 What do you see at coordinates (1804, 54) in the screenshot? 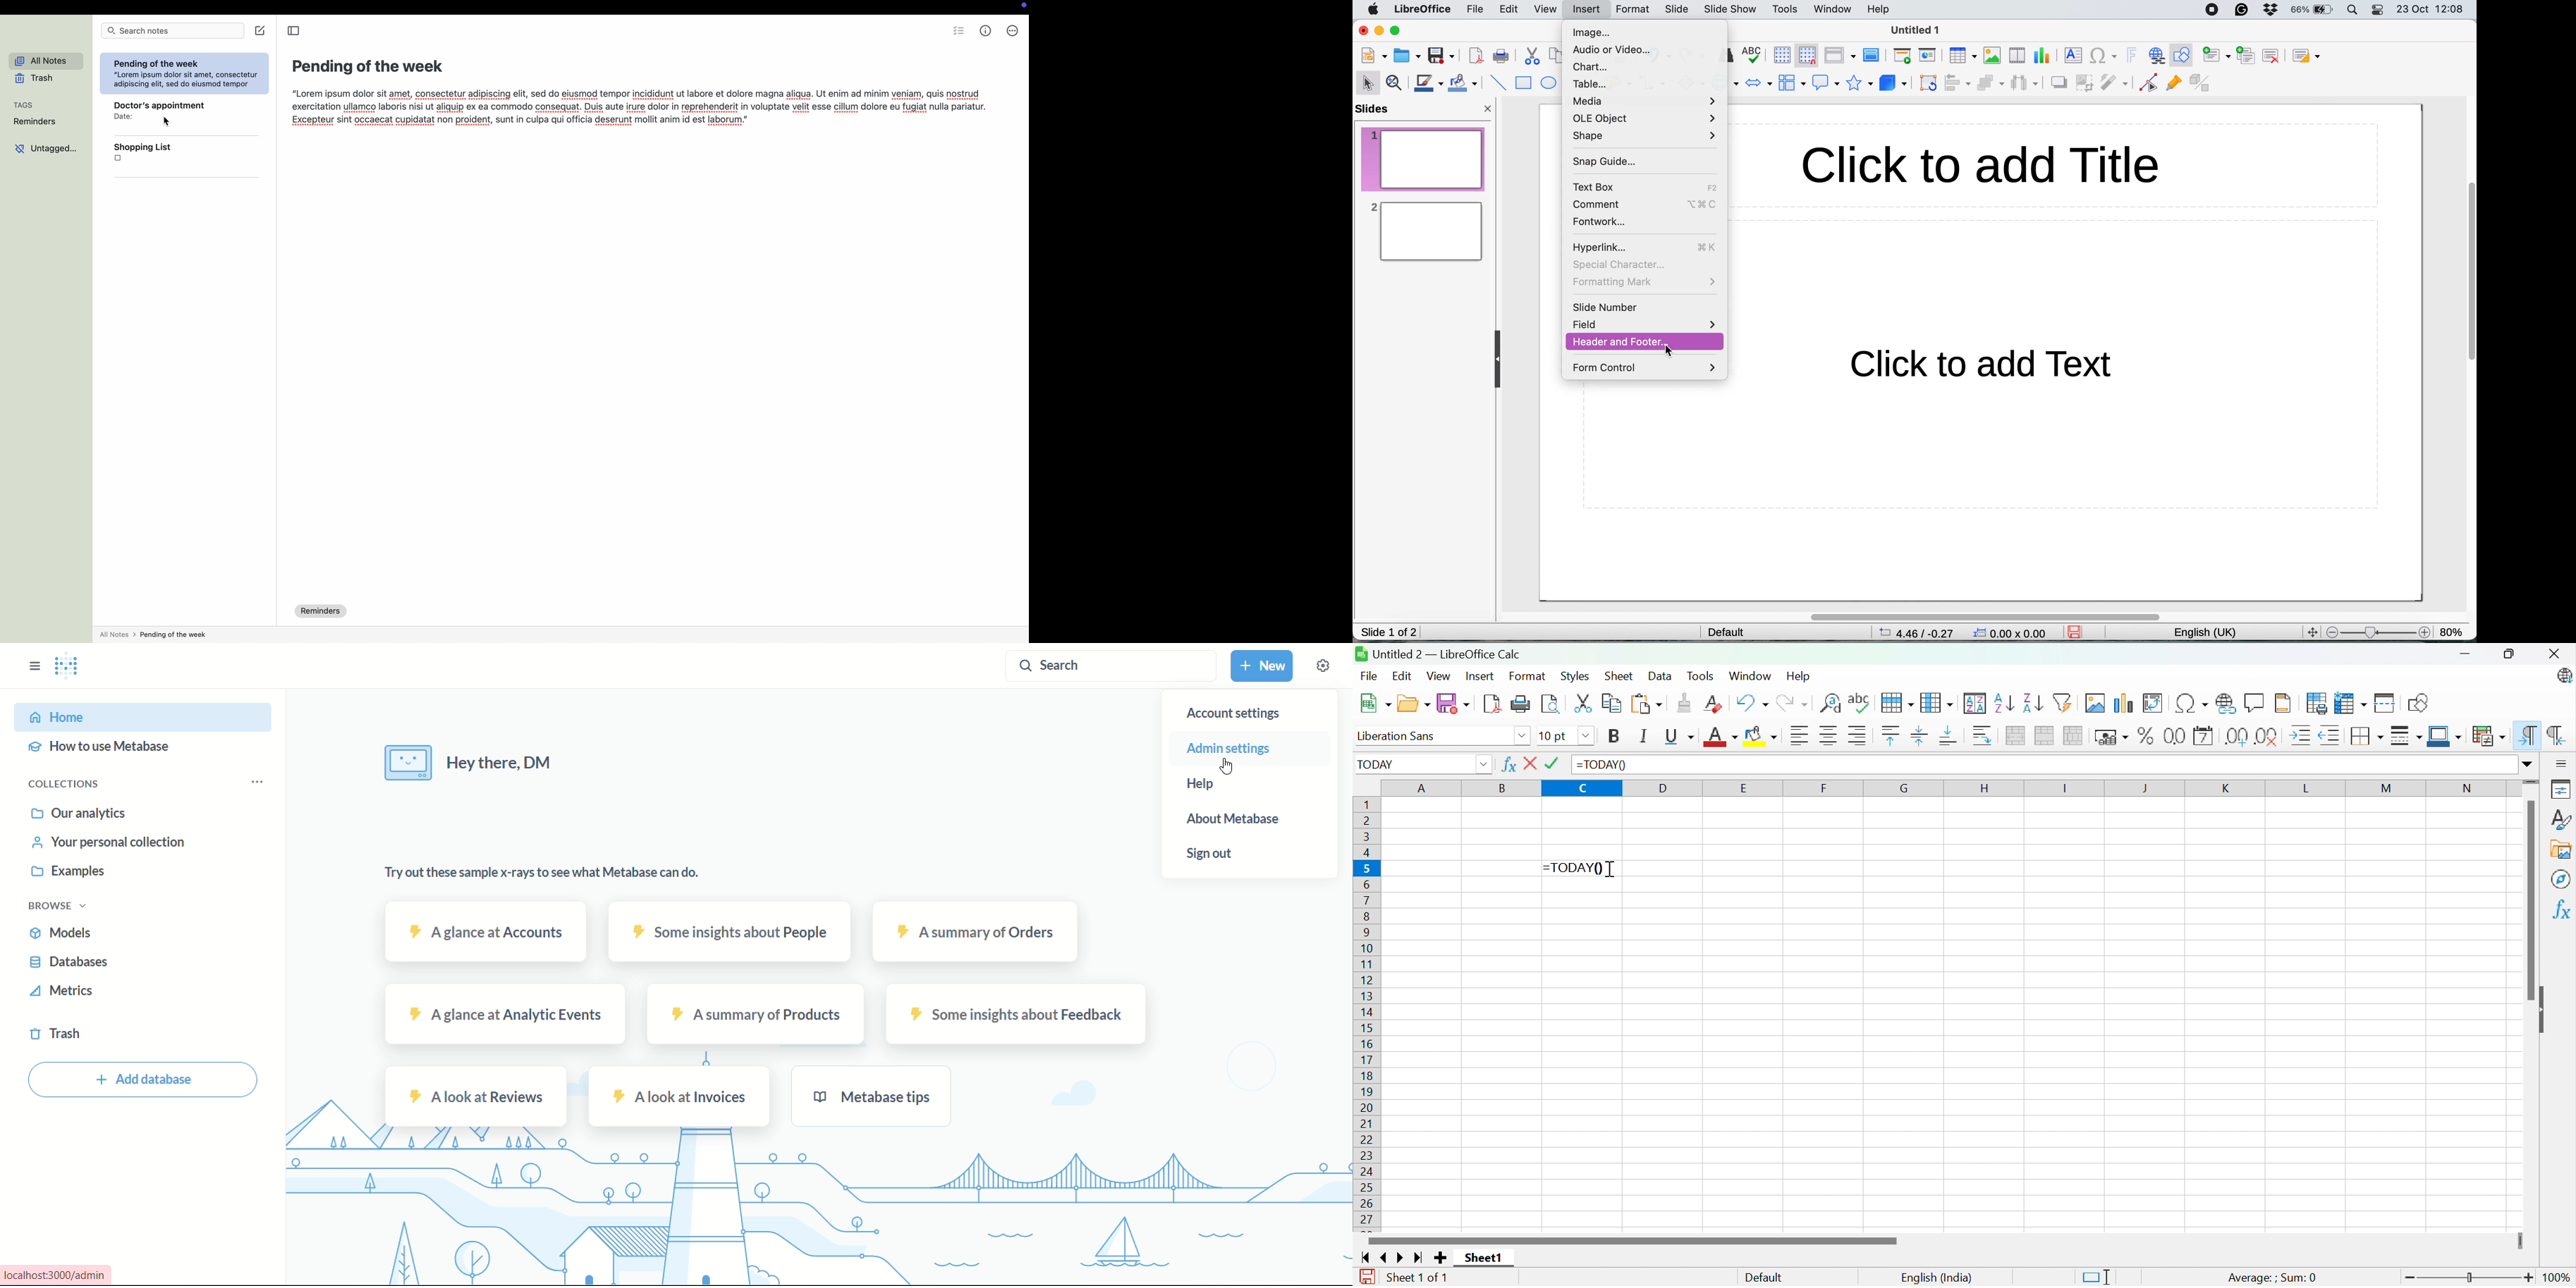
I see `snap to grid` at bounding box center [1804, 54].